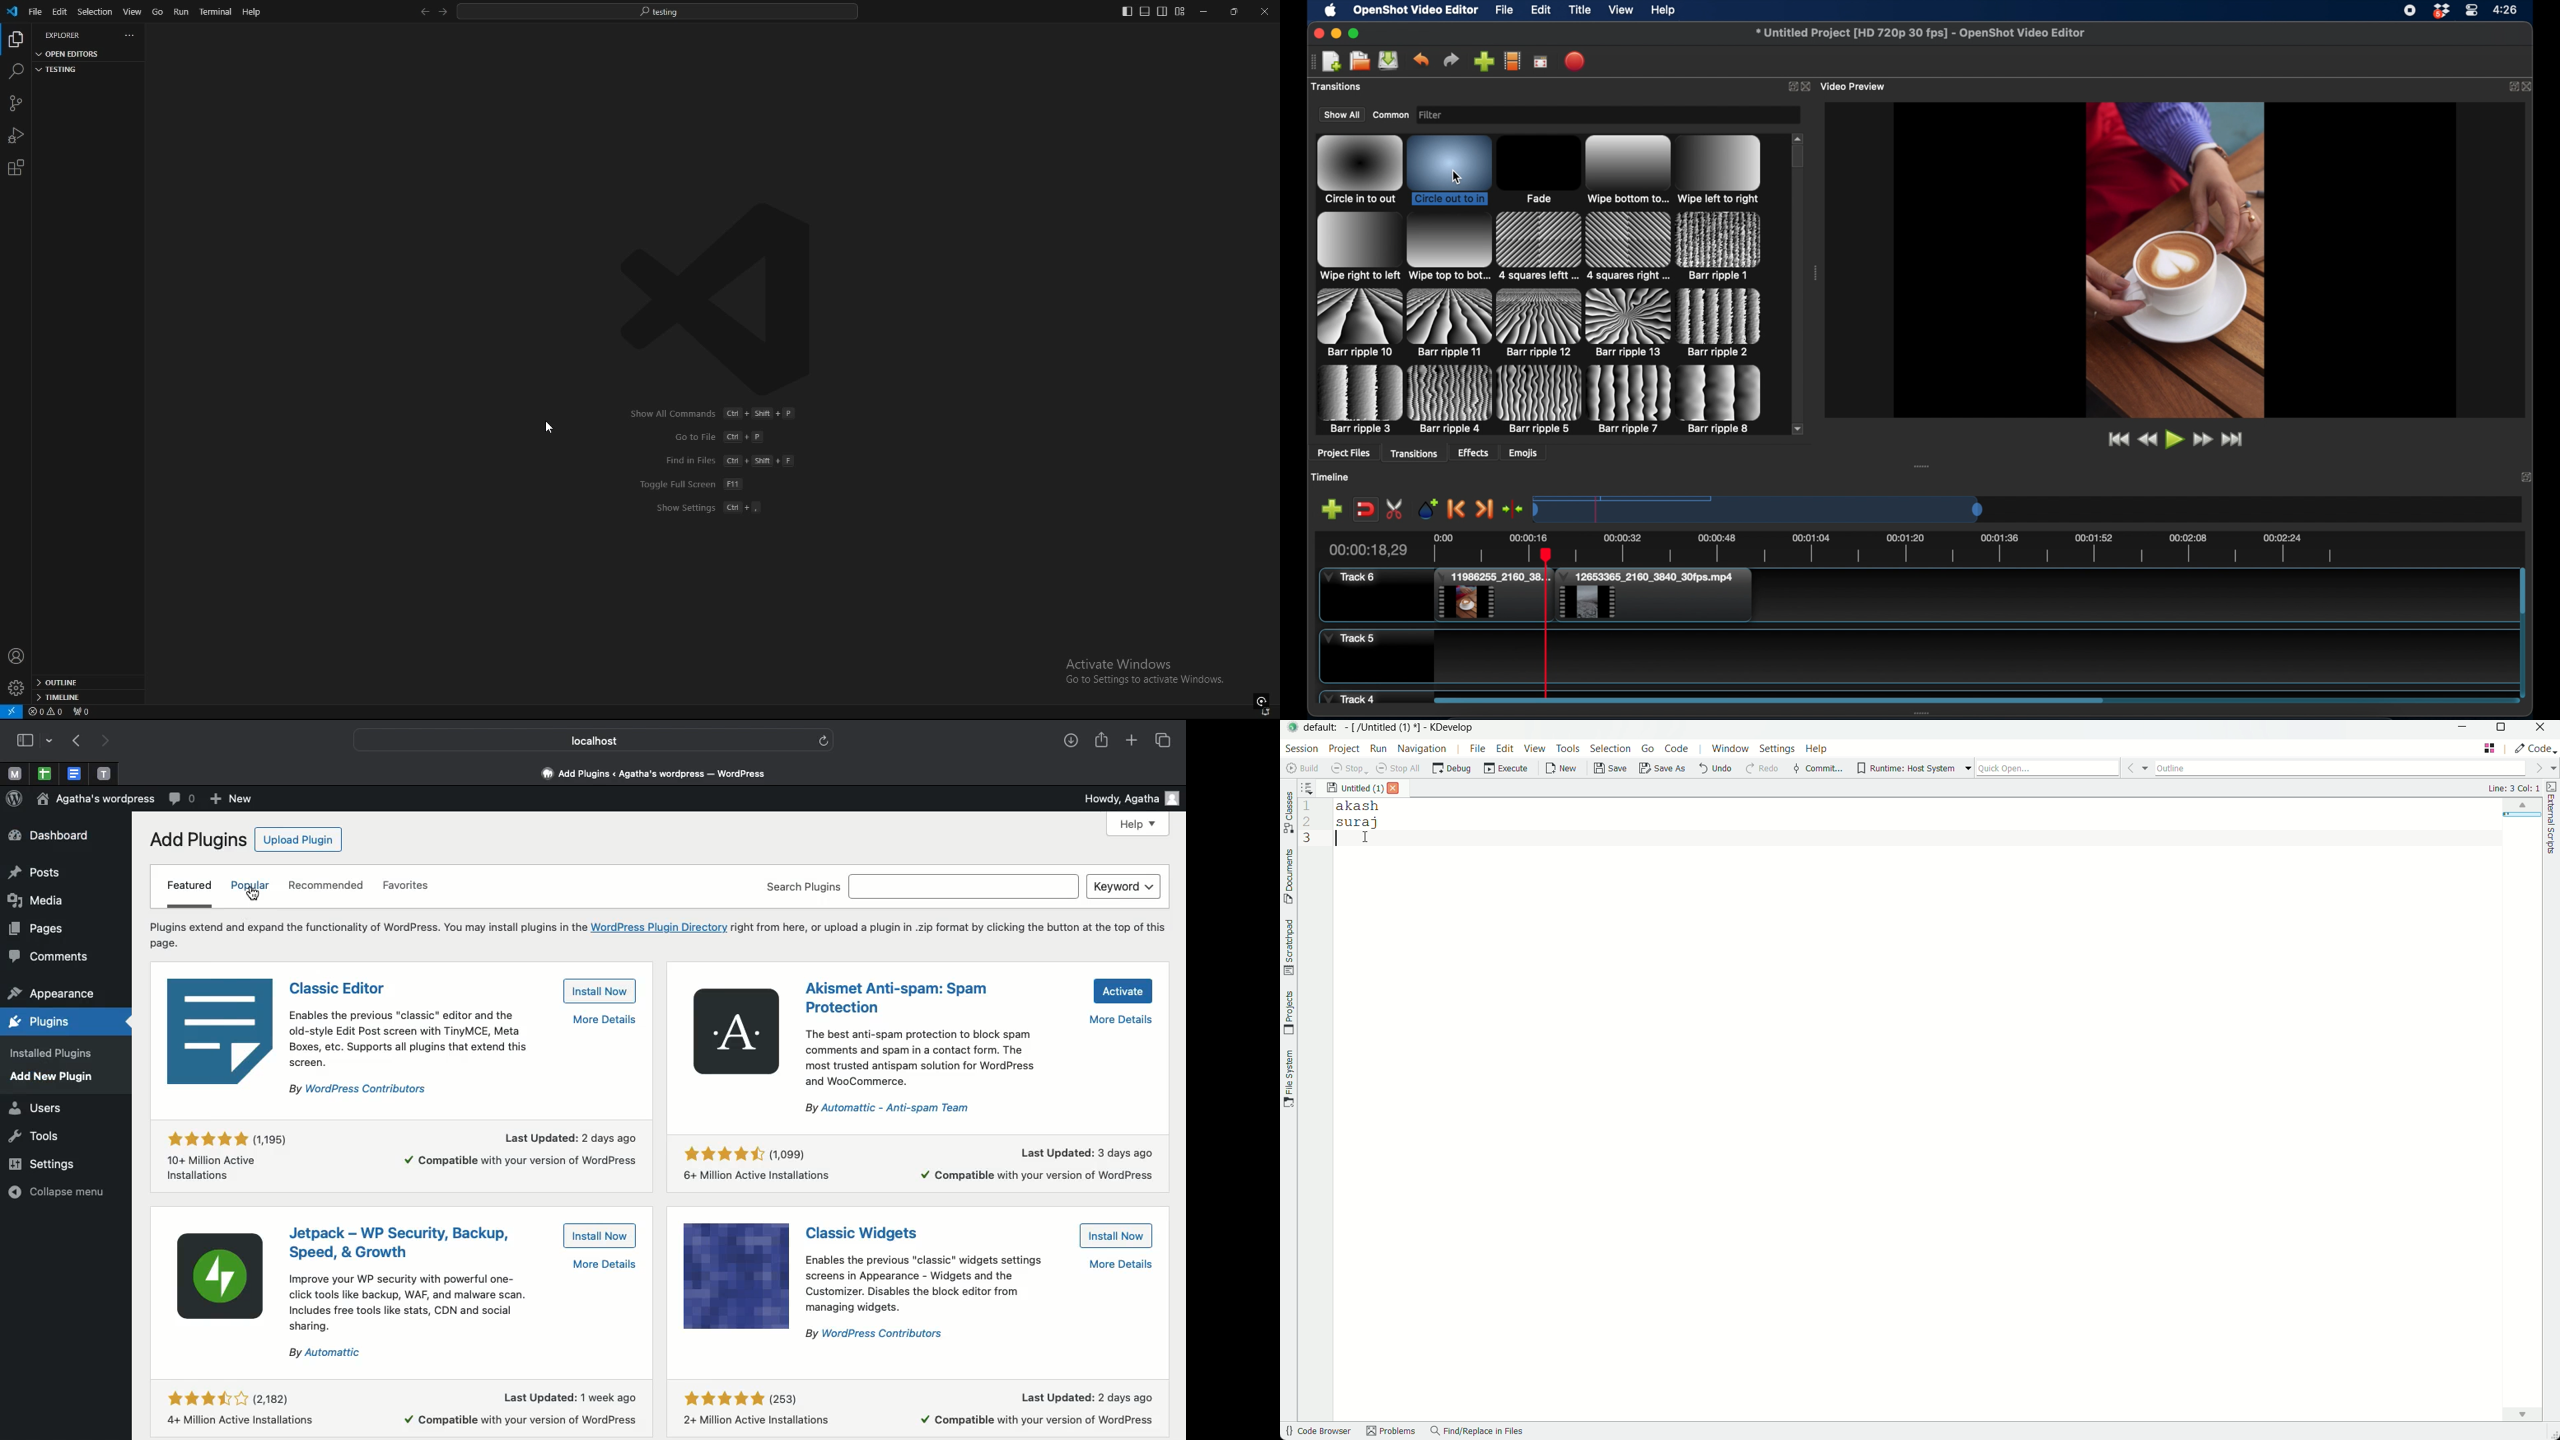  I want to click on go menu, so click(1647, 749).